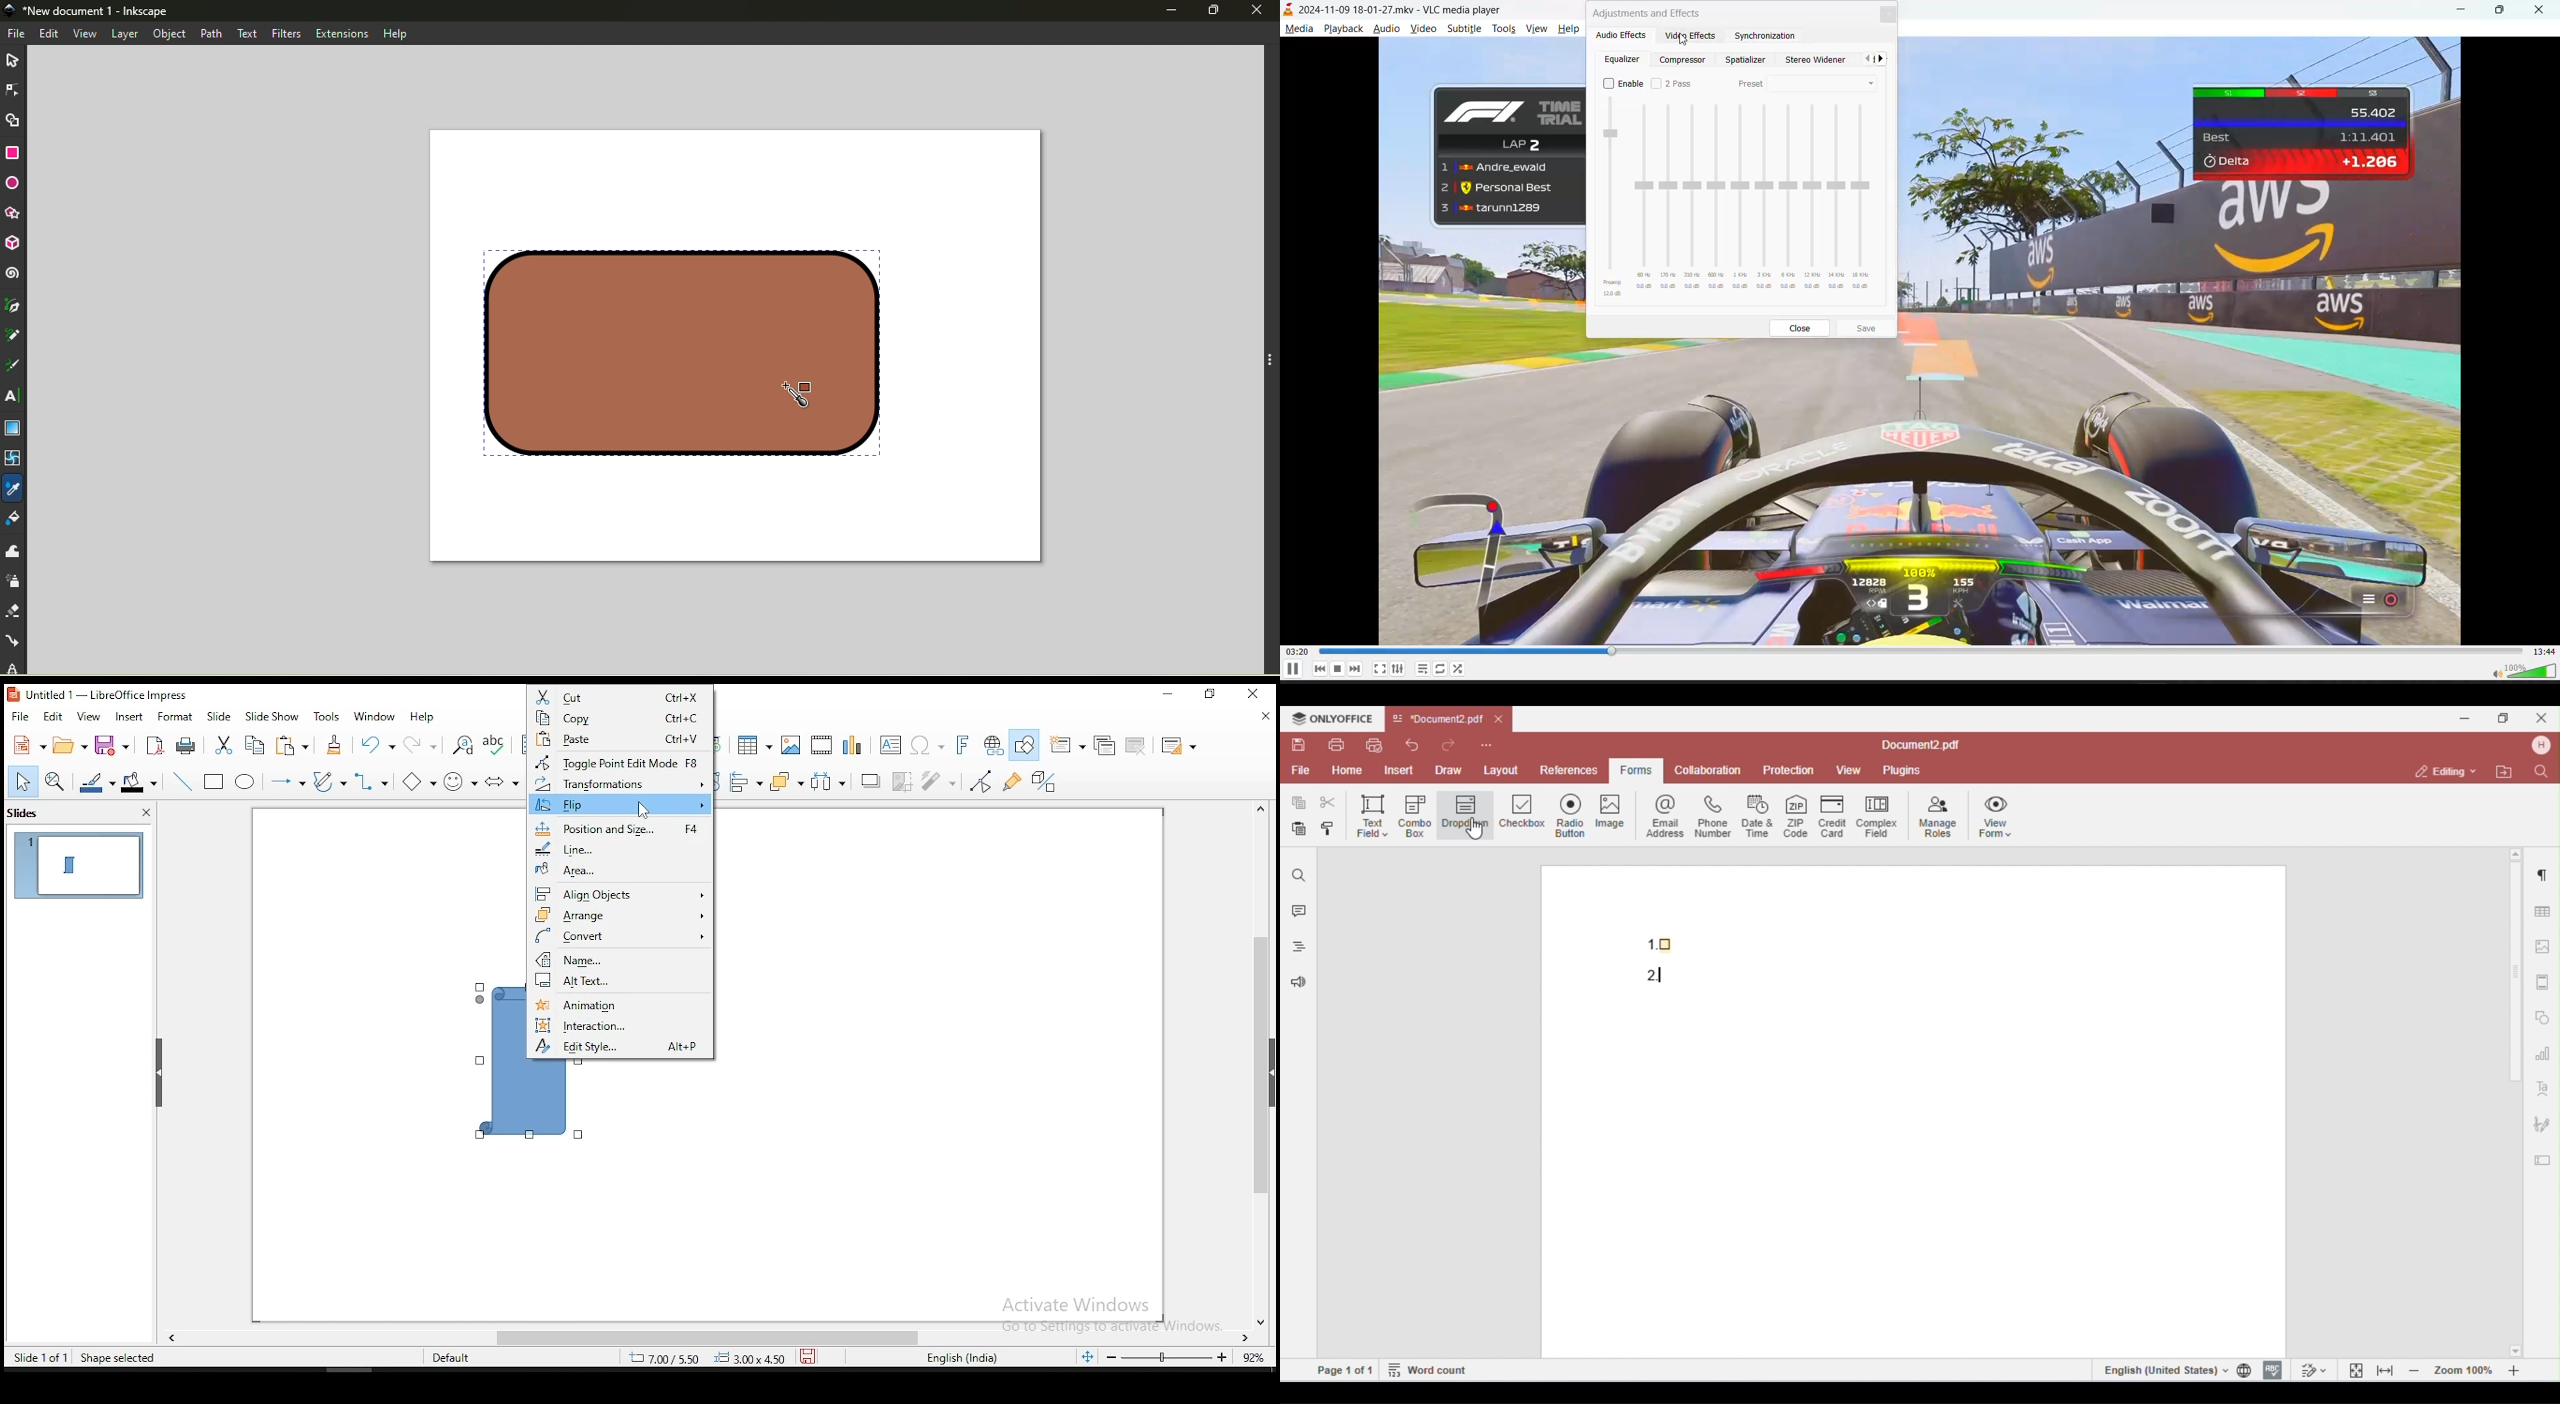 This screenshot has height=1428, width=2576. What do you see at coordinates (1342, 28) in the screenshot?
I see `playback` at bounding box center [1342, 28].